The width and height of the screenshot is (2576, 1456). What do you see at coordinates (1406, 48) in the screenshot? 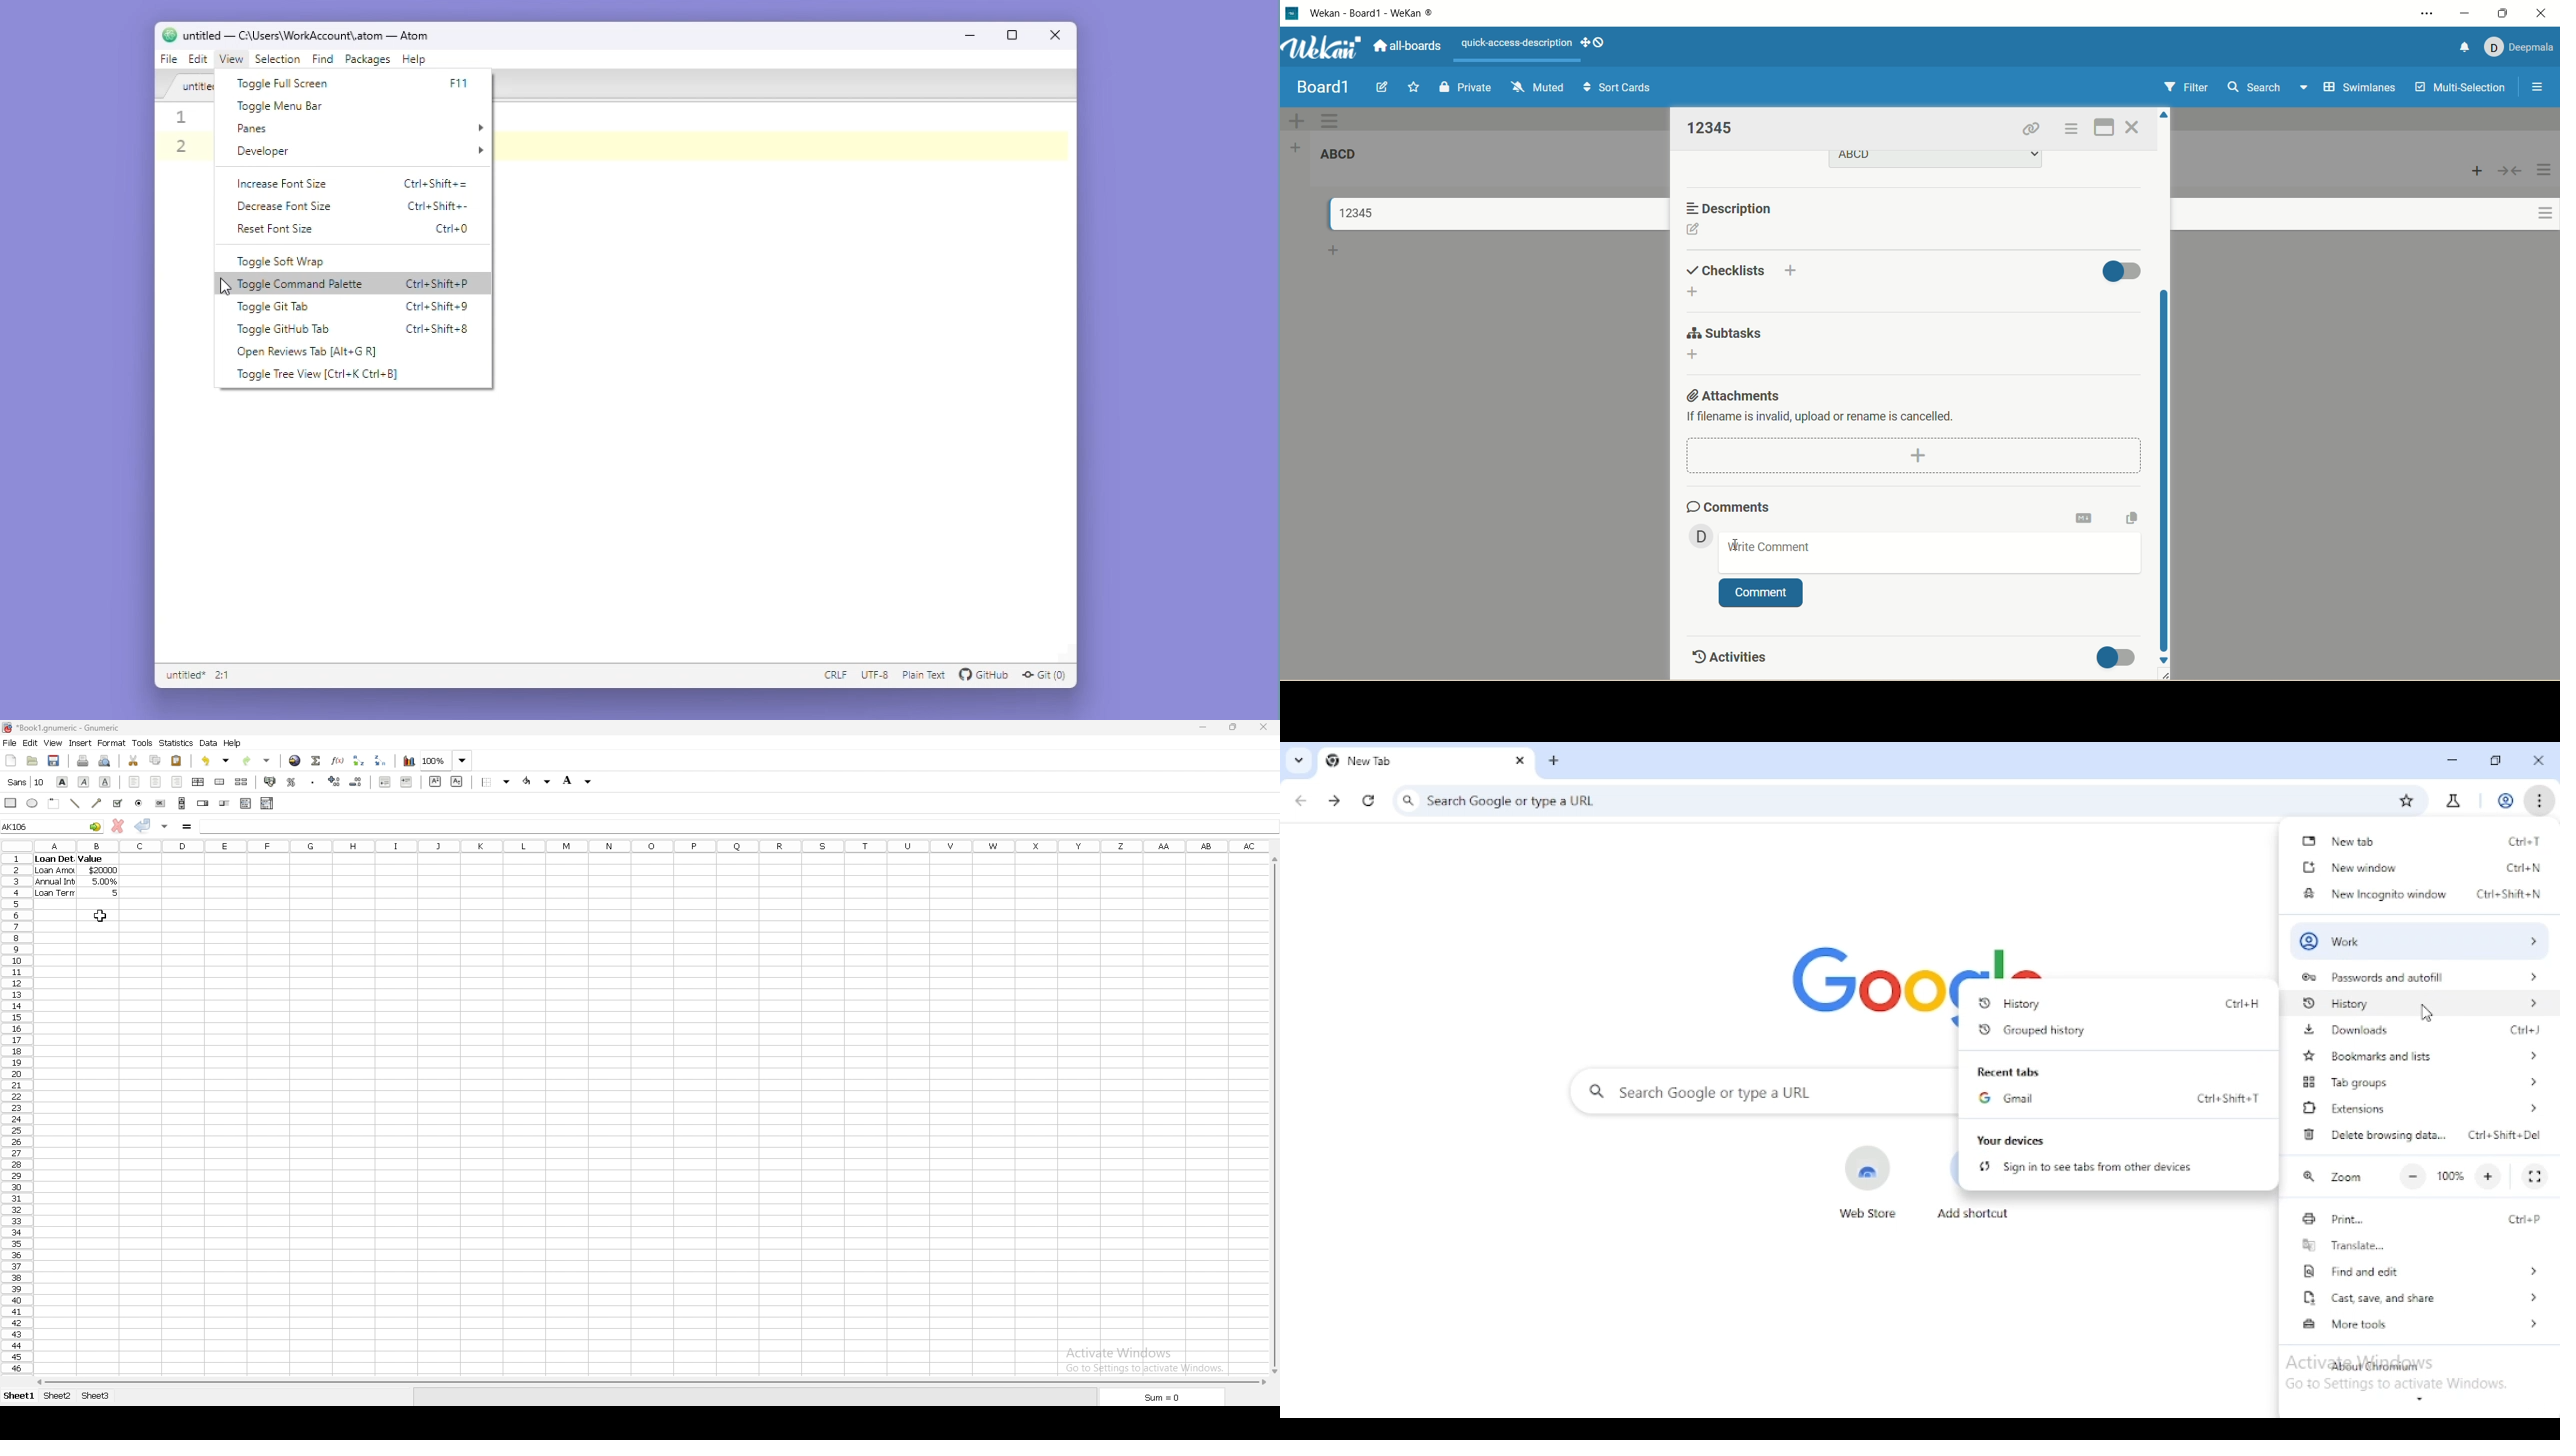
I see `all boards` at bounding box center [1406, 48].